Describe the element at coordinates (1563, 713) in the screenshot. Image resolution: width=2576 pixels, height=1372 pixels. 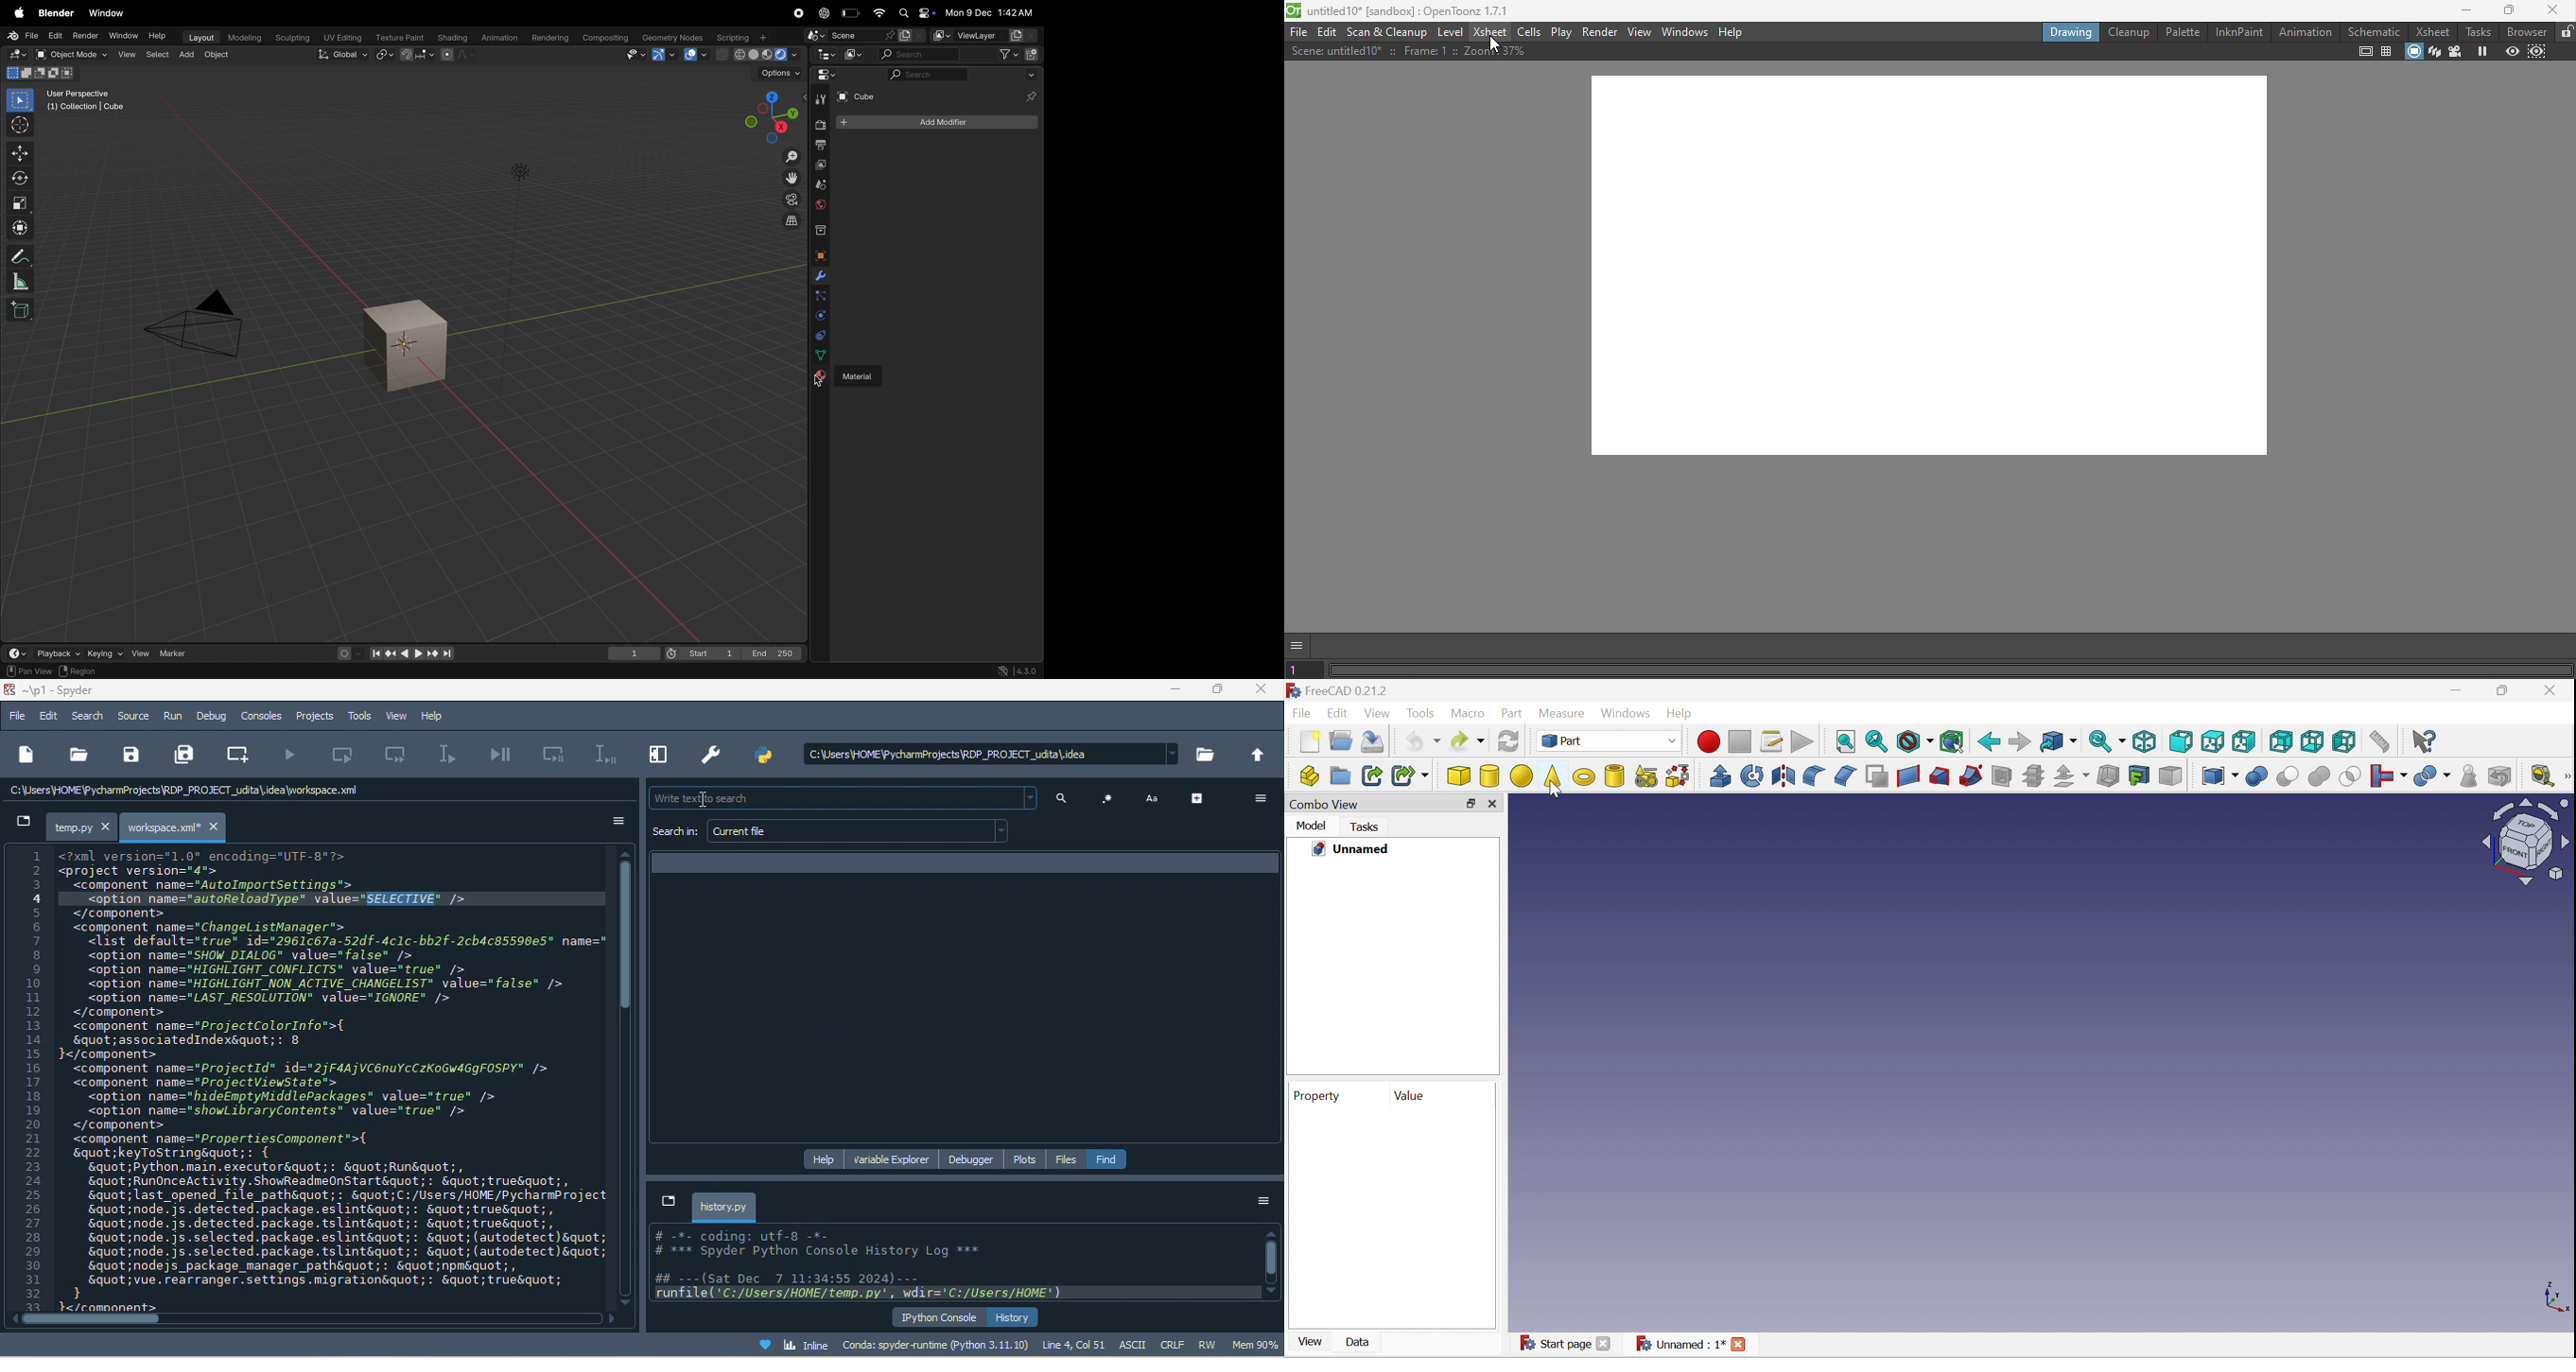
I see `Measure` at that location.